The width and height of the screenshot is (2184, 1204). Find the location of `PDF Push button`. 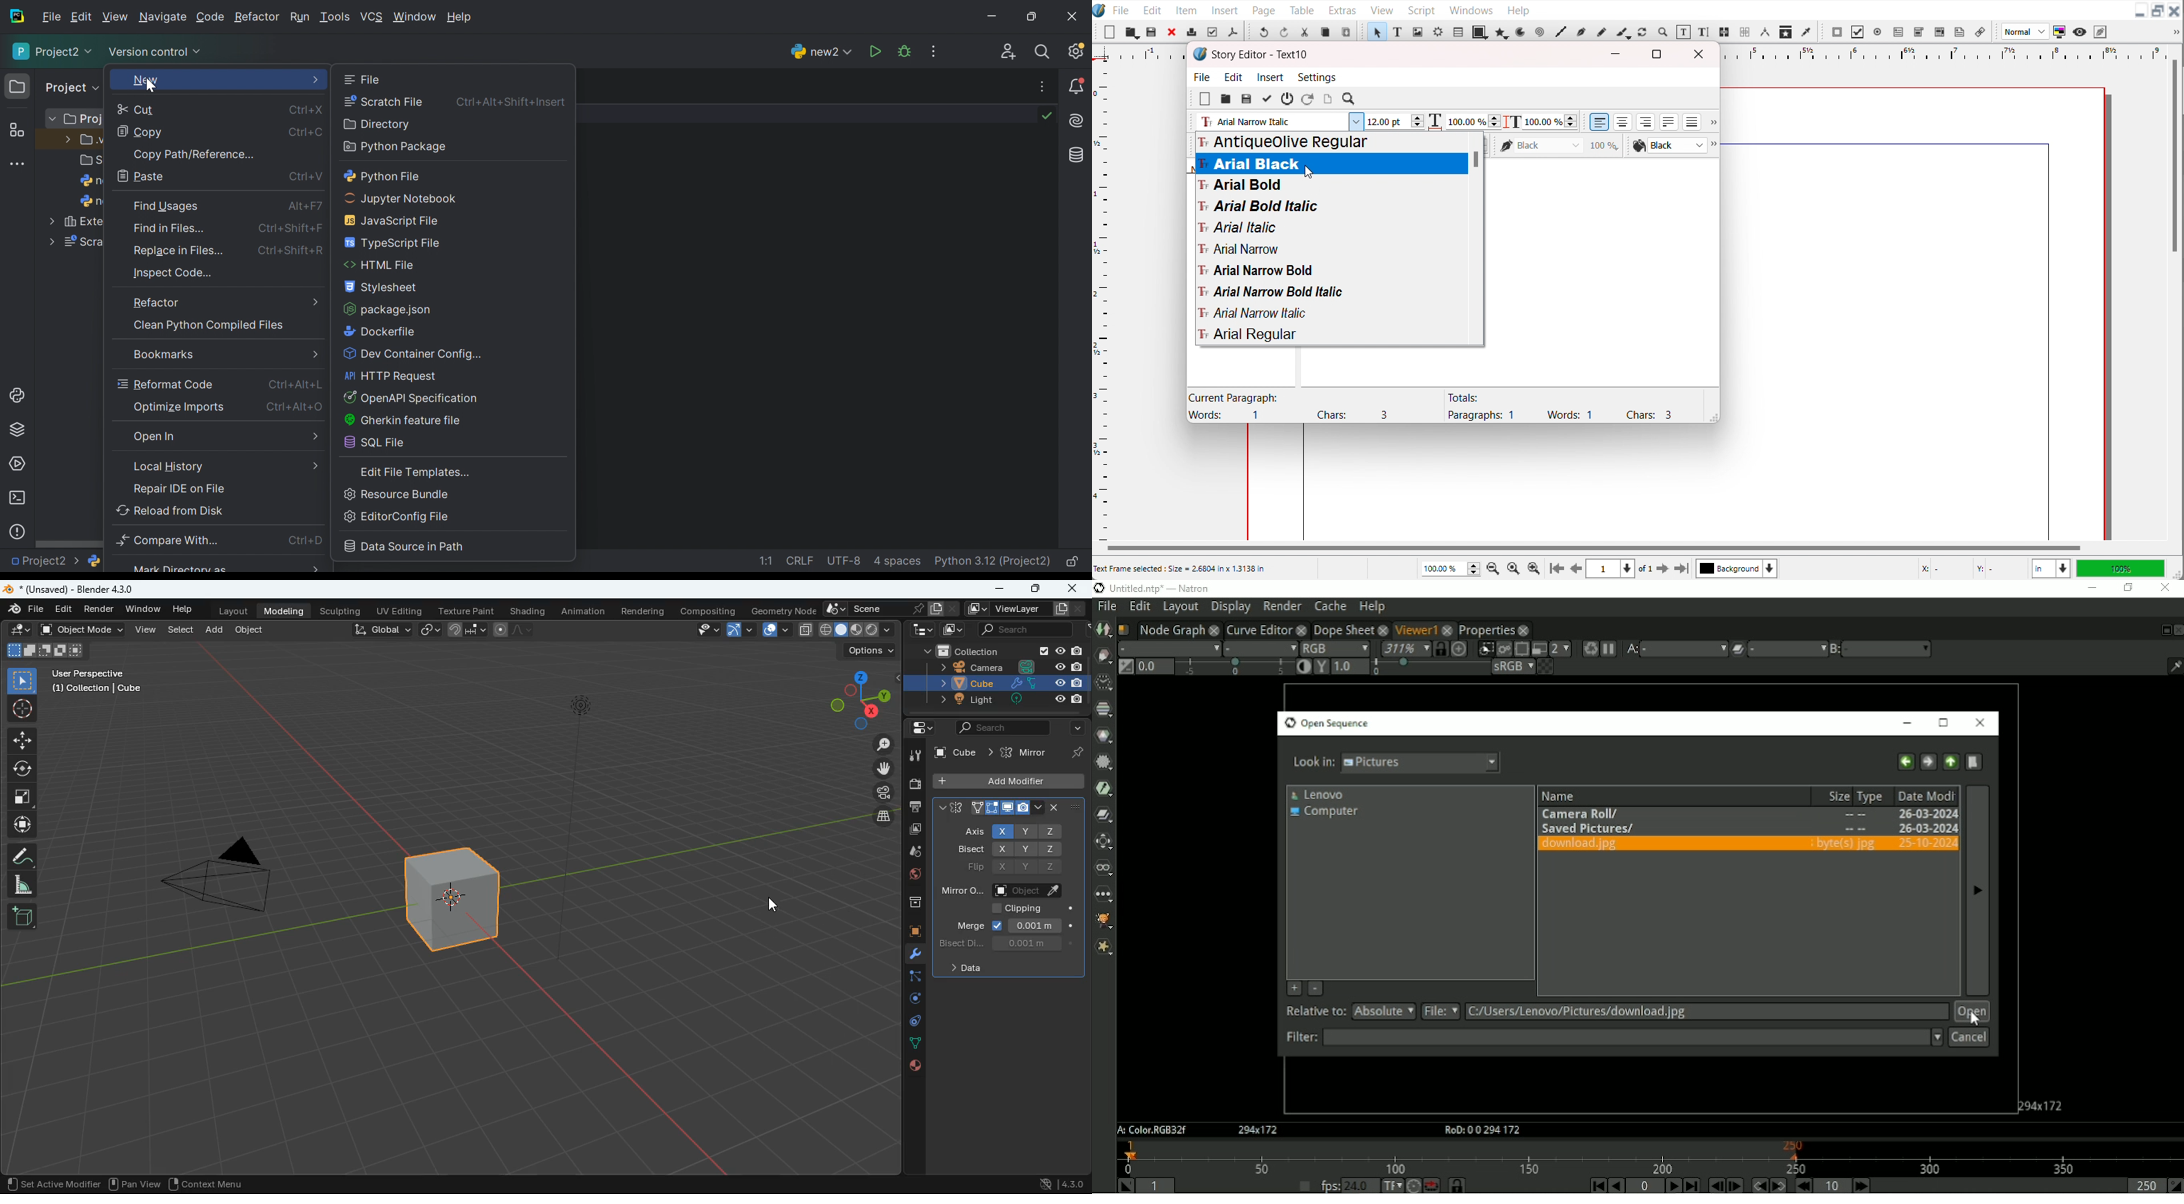

PDF Push button is located at coordinates (1837, 31).